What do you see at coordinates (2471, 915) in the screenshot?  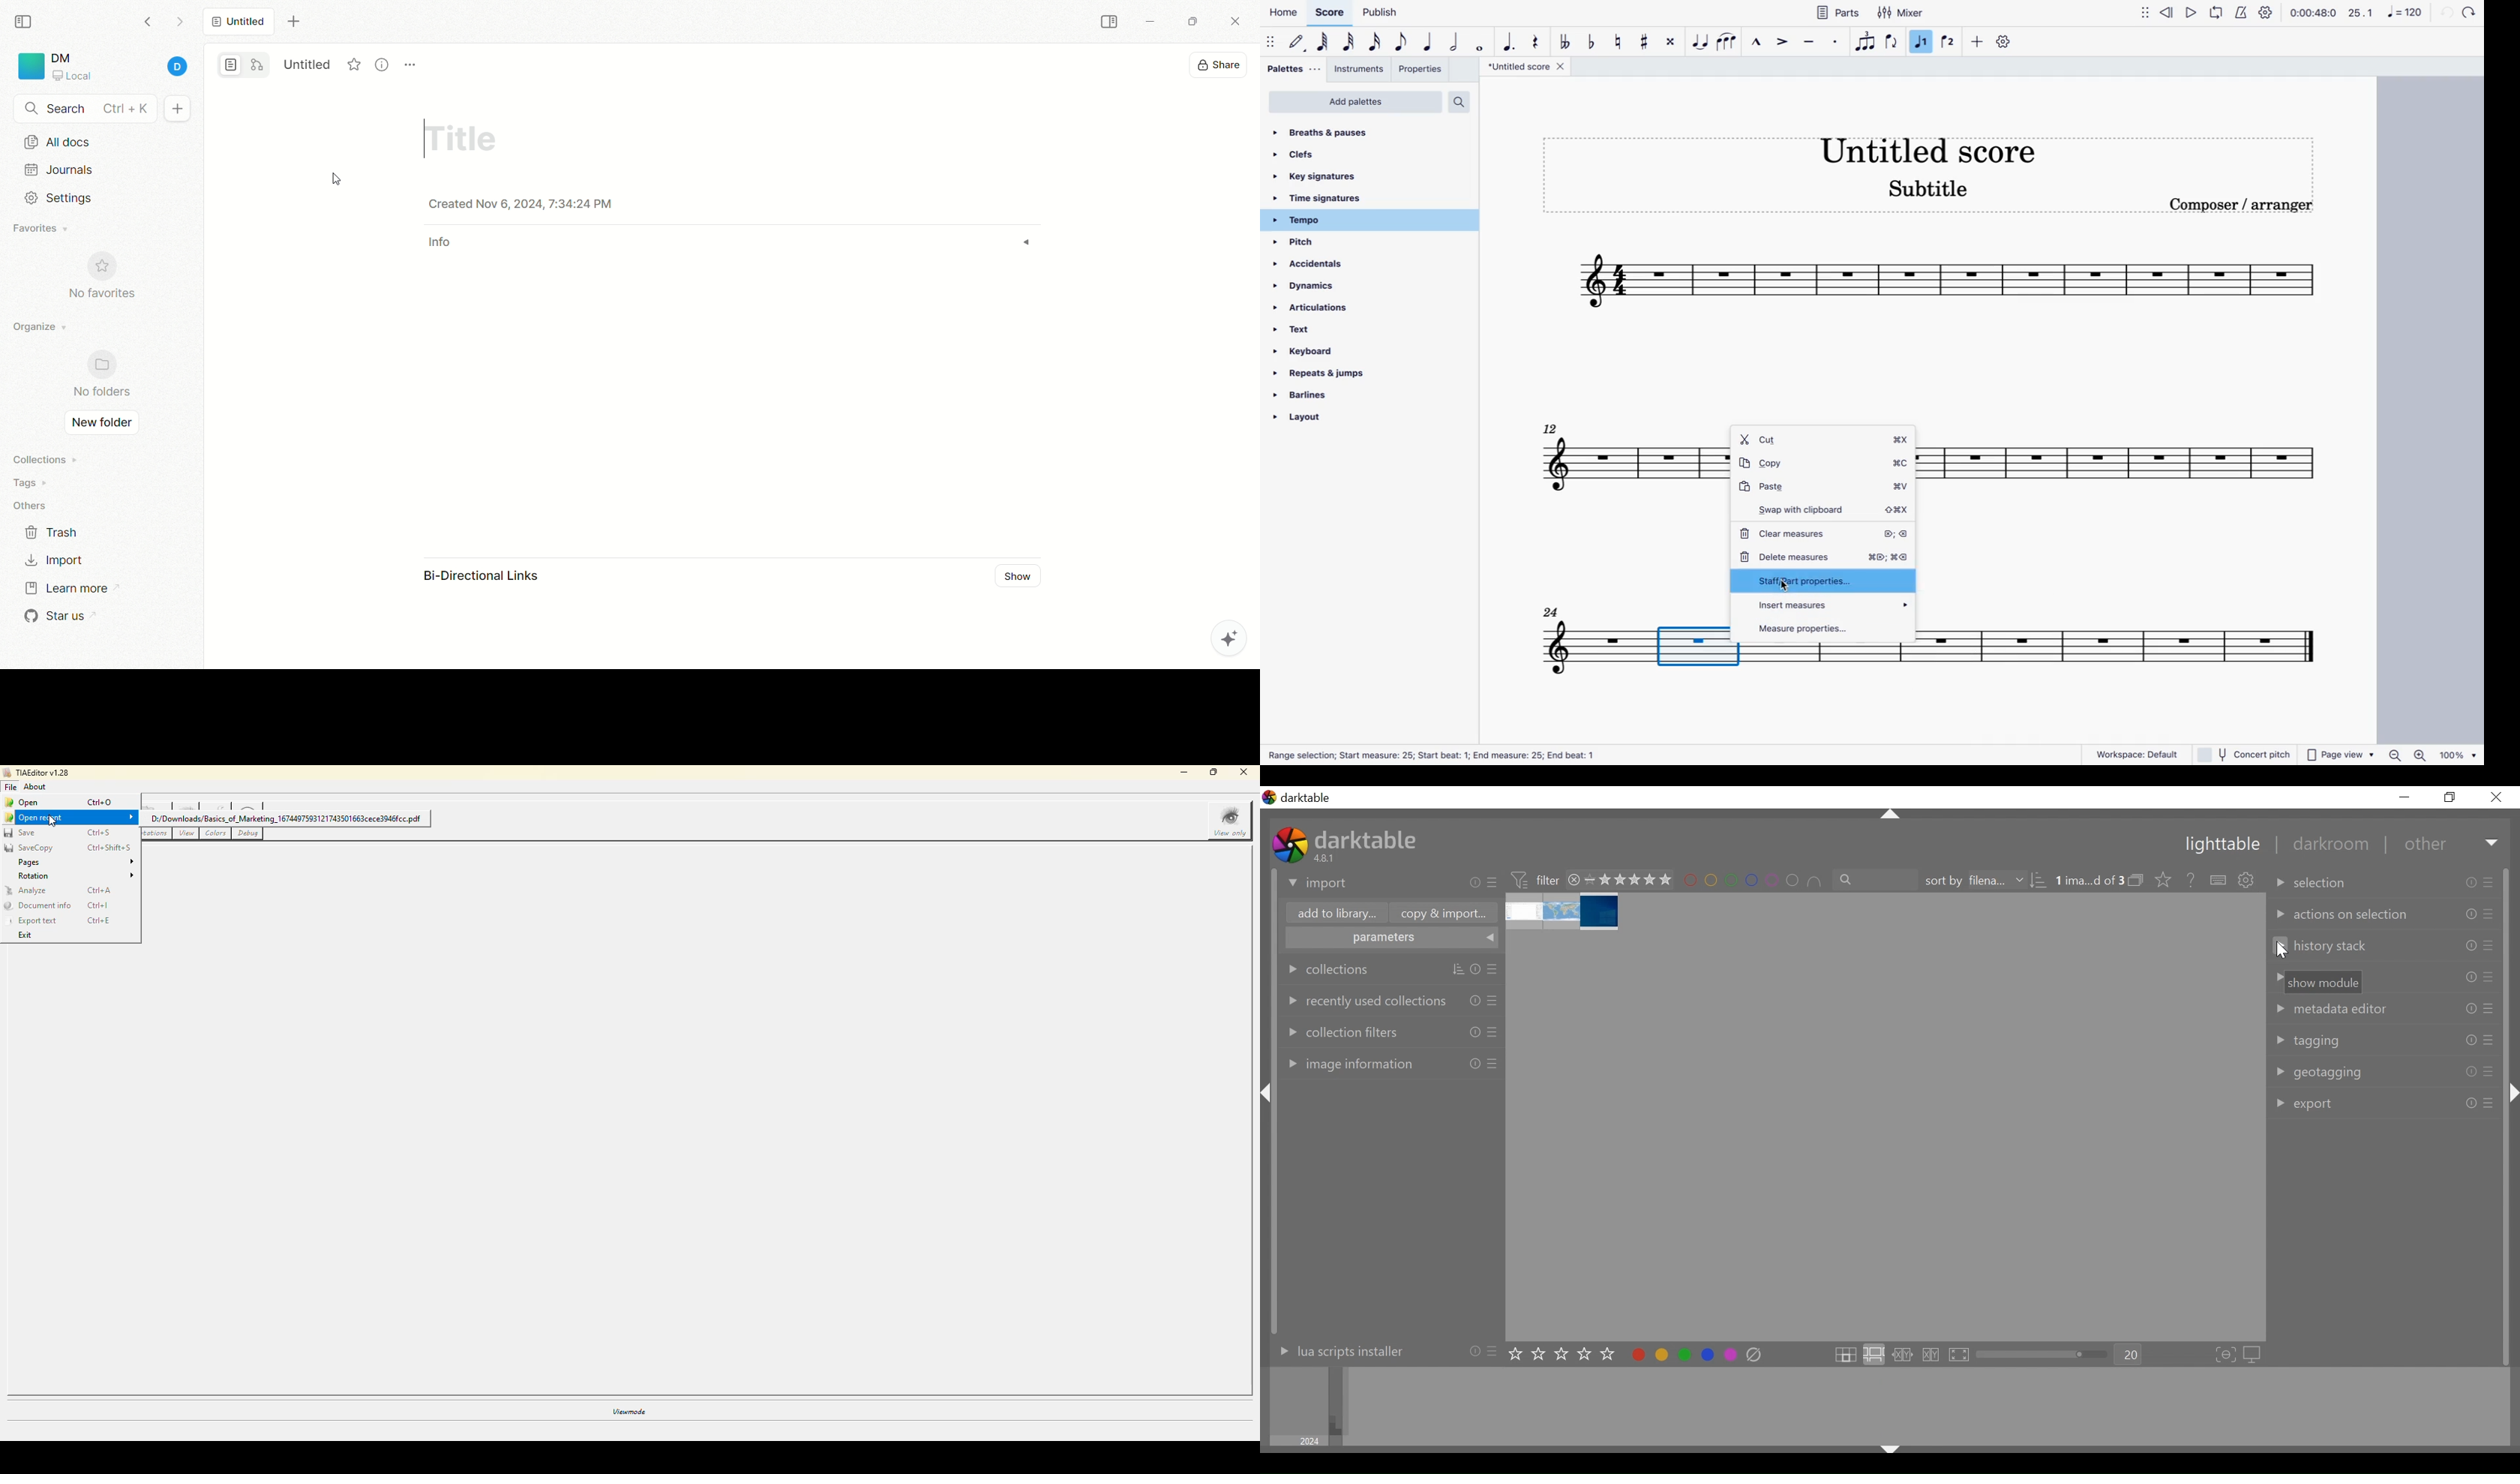 I see `info` at bounding box center [2471, 915].